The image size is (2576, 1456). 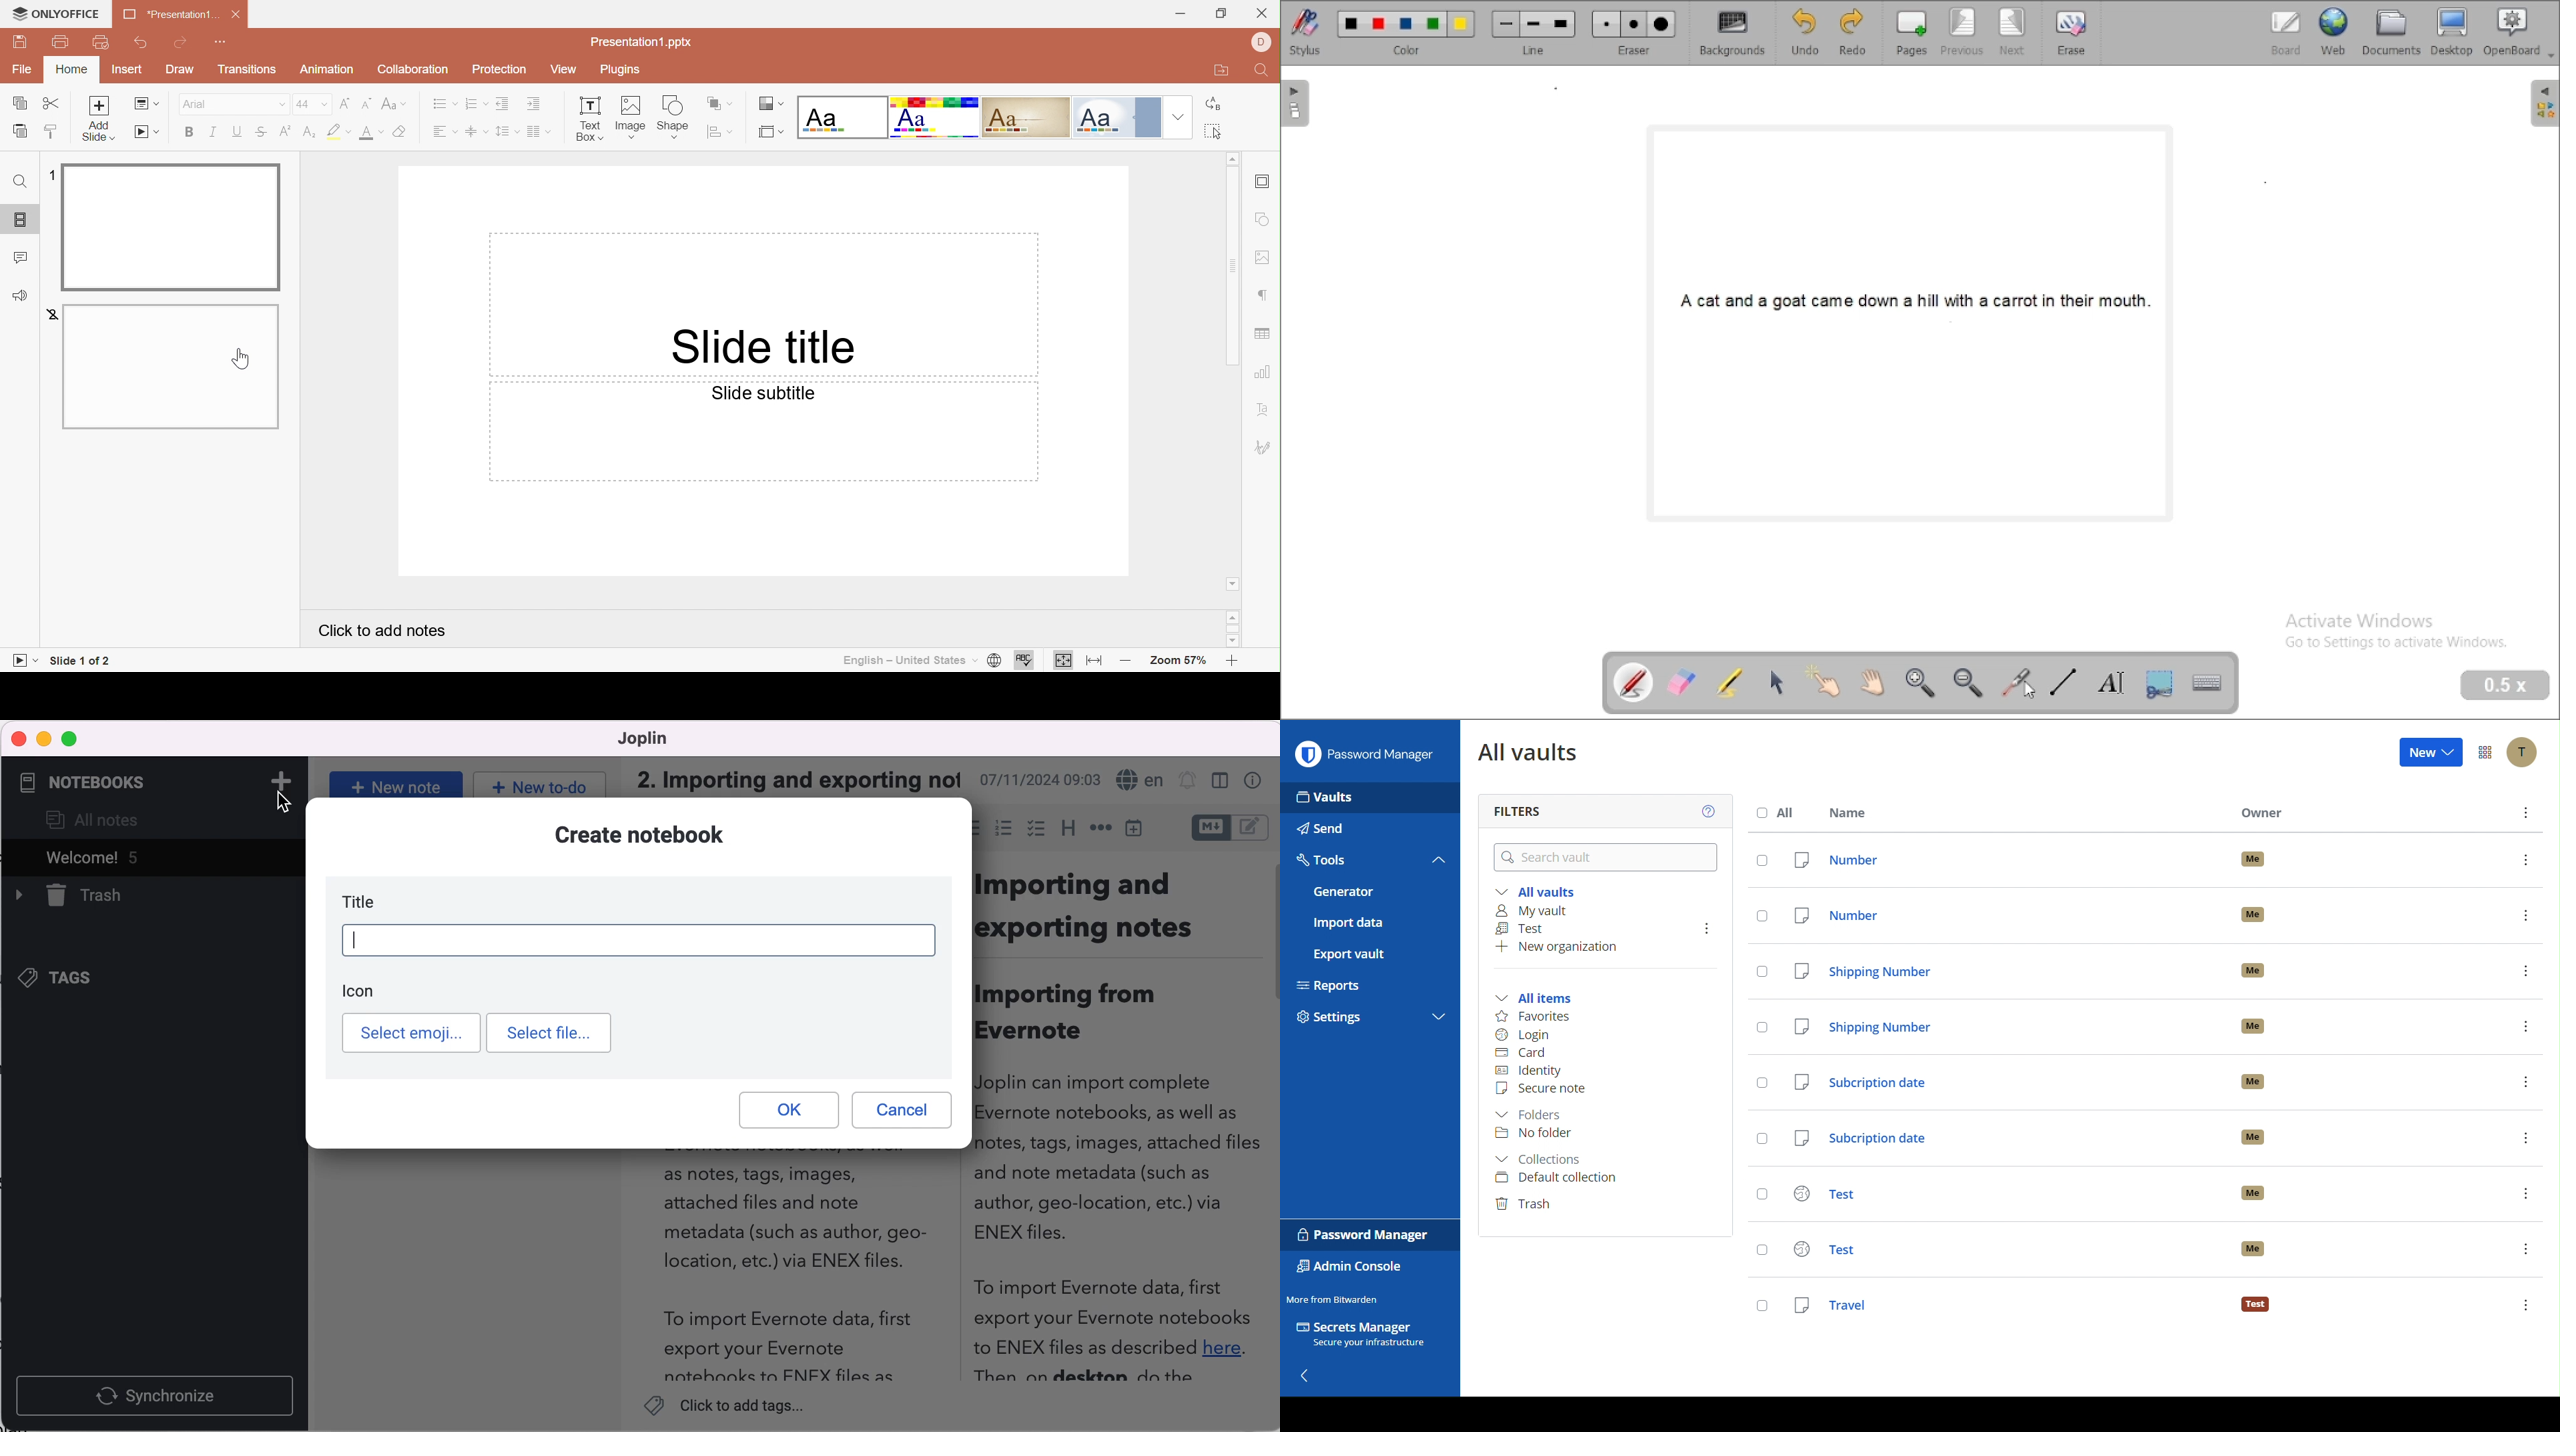 What do you see at coordinates (1220, 15) in the screenshot?
I see `Restore down` at bounding box center [1220, 15].